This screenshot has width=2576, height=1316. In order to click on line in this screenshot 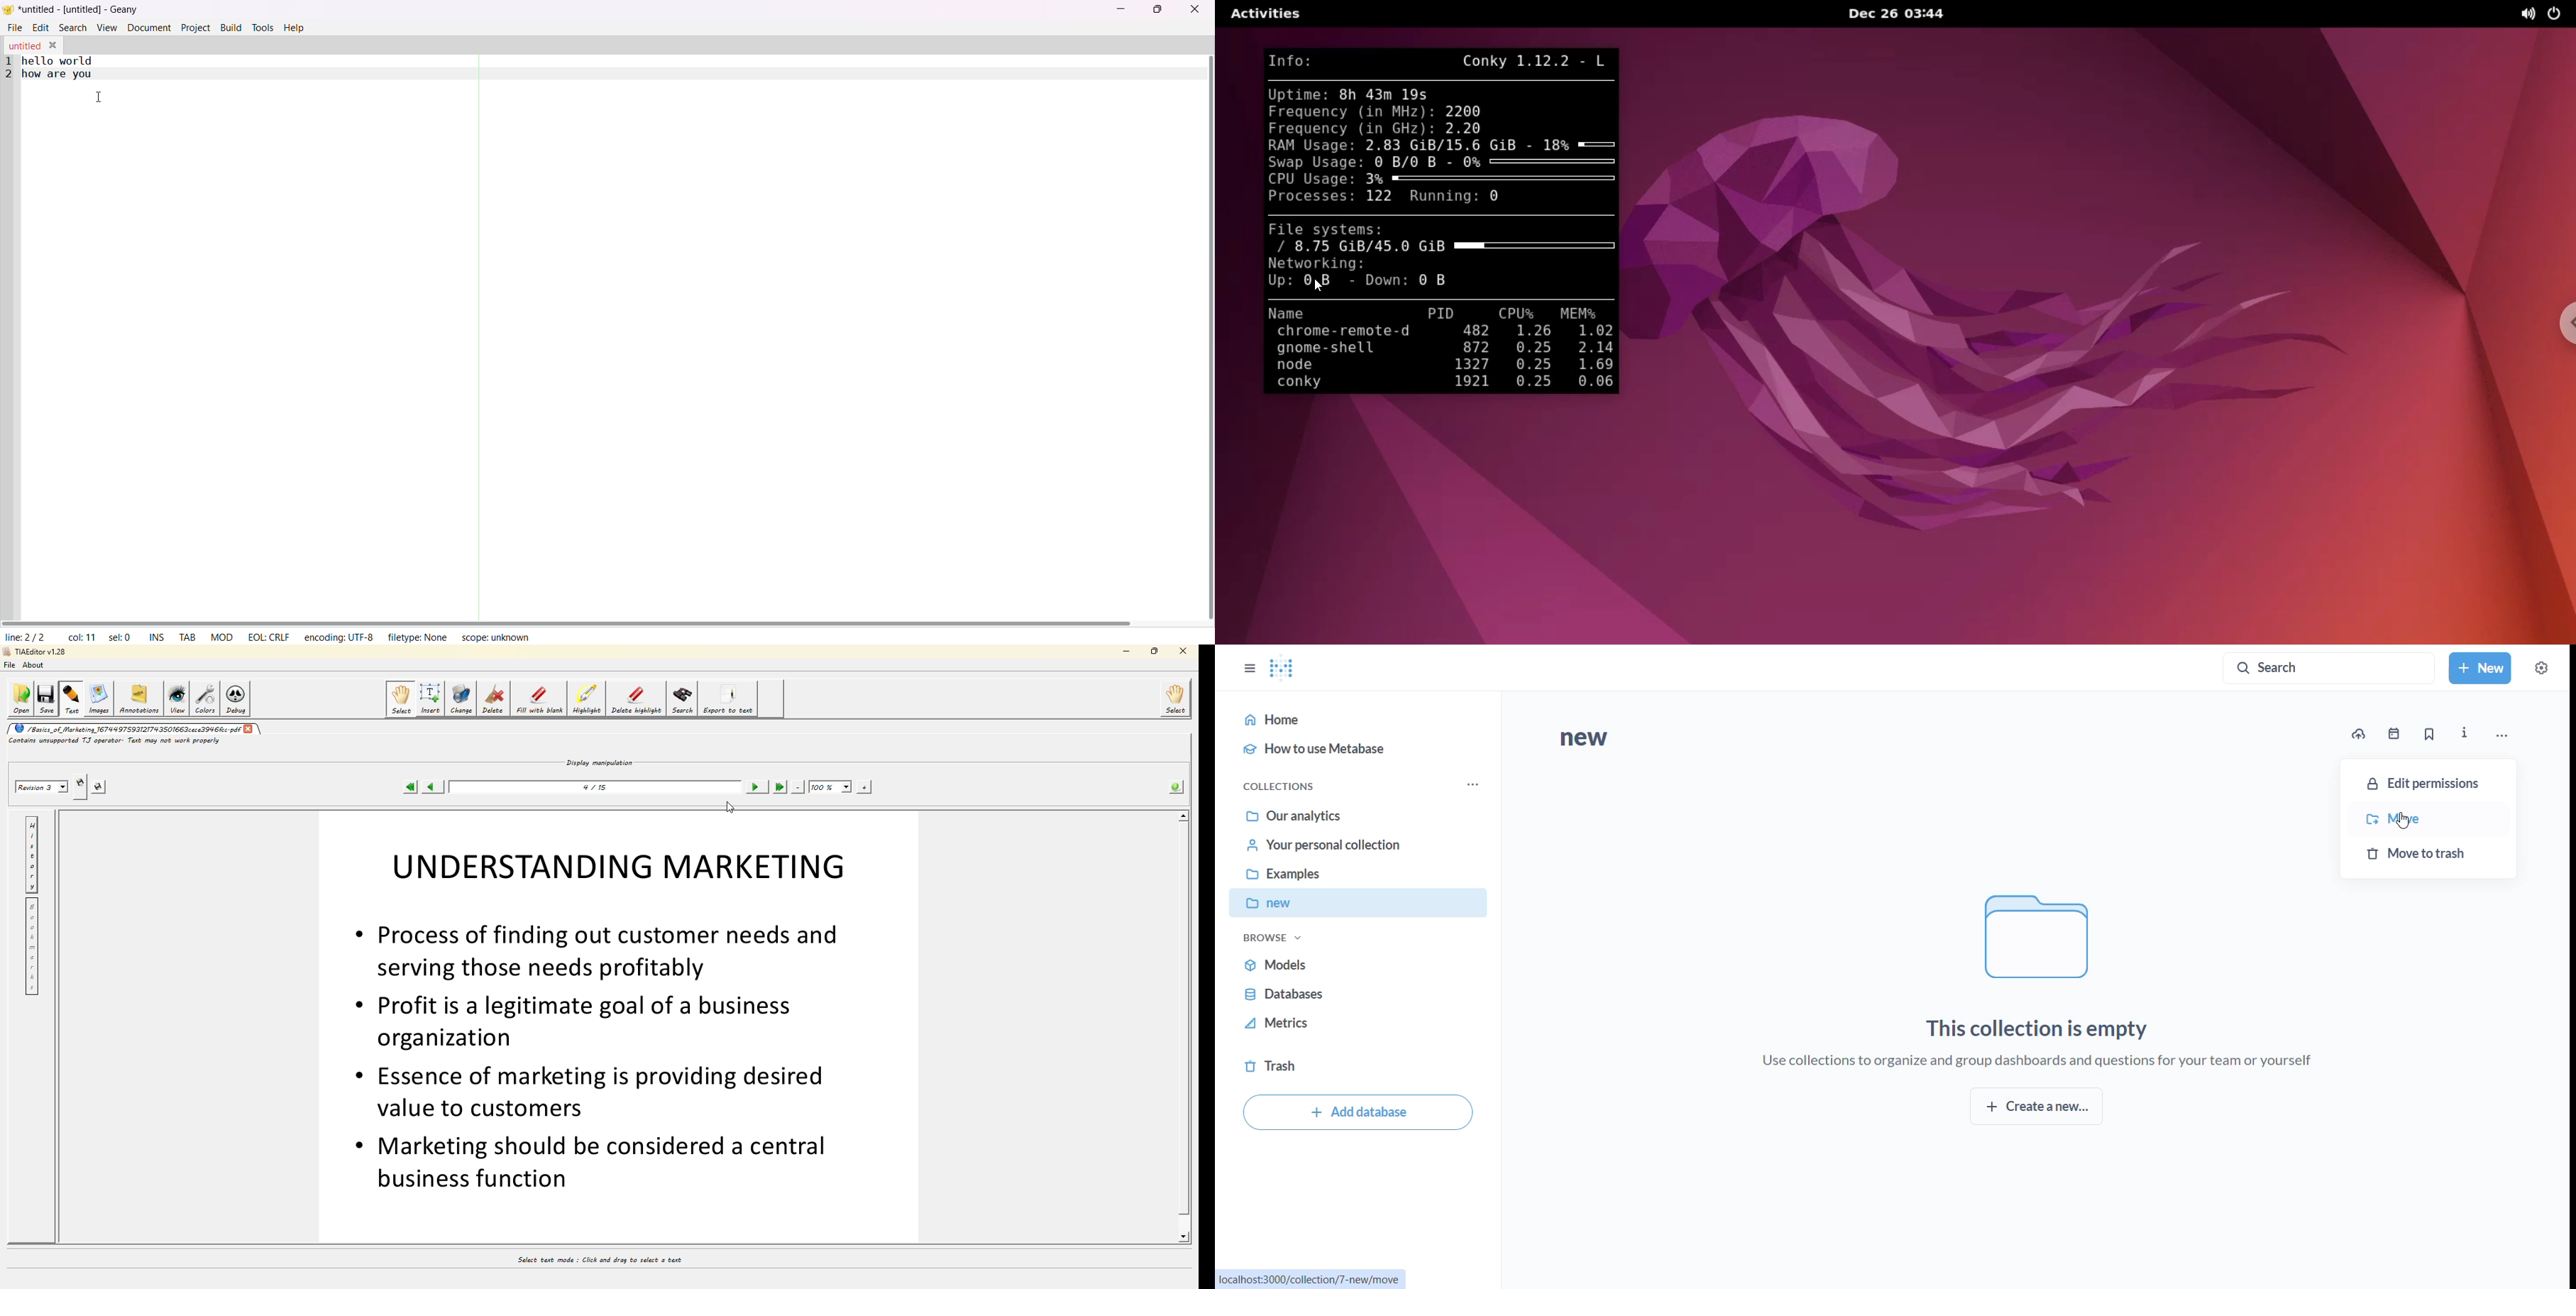, I will do `click(25, 635)`.